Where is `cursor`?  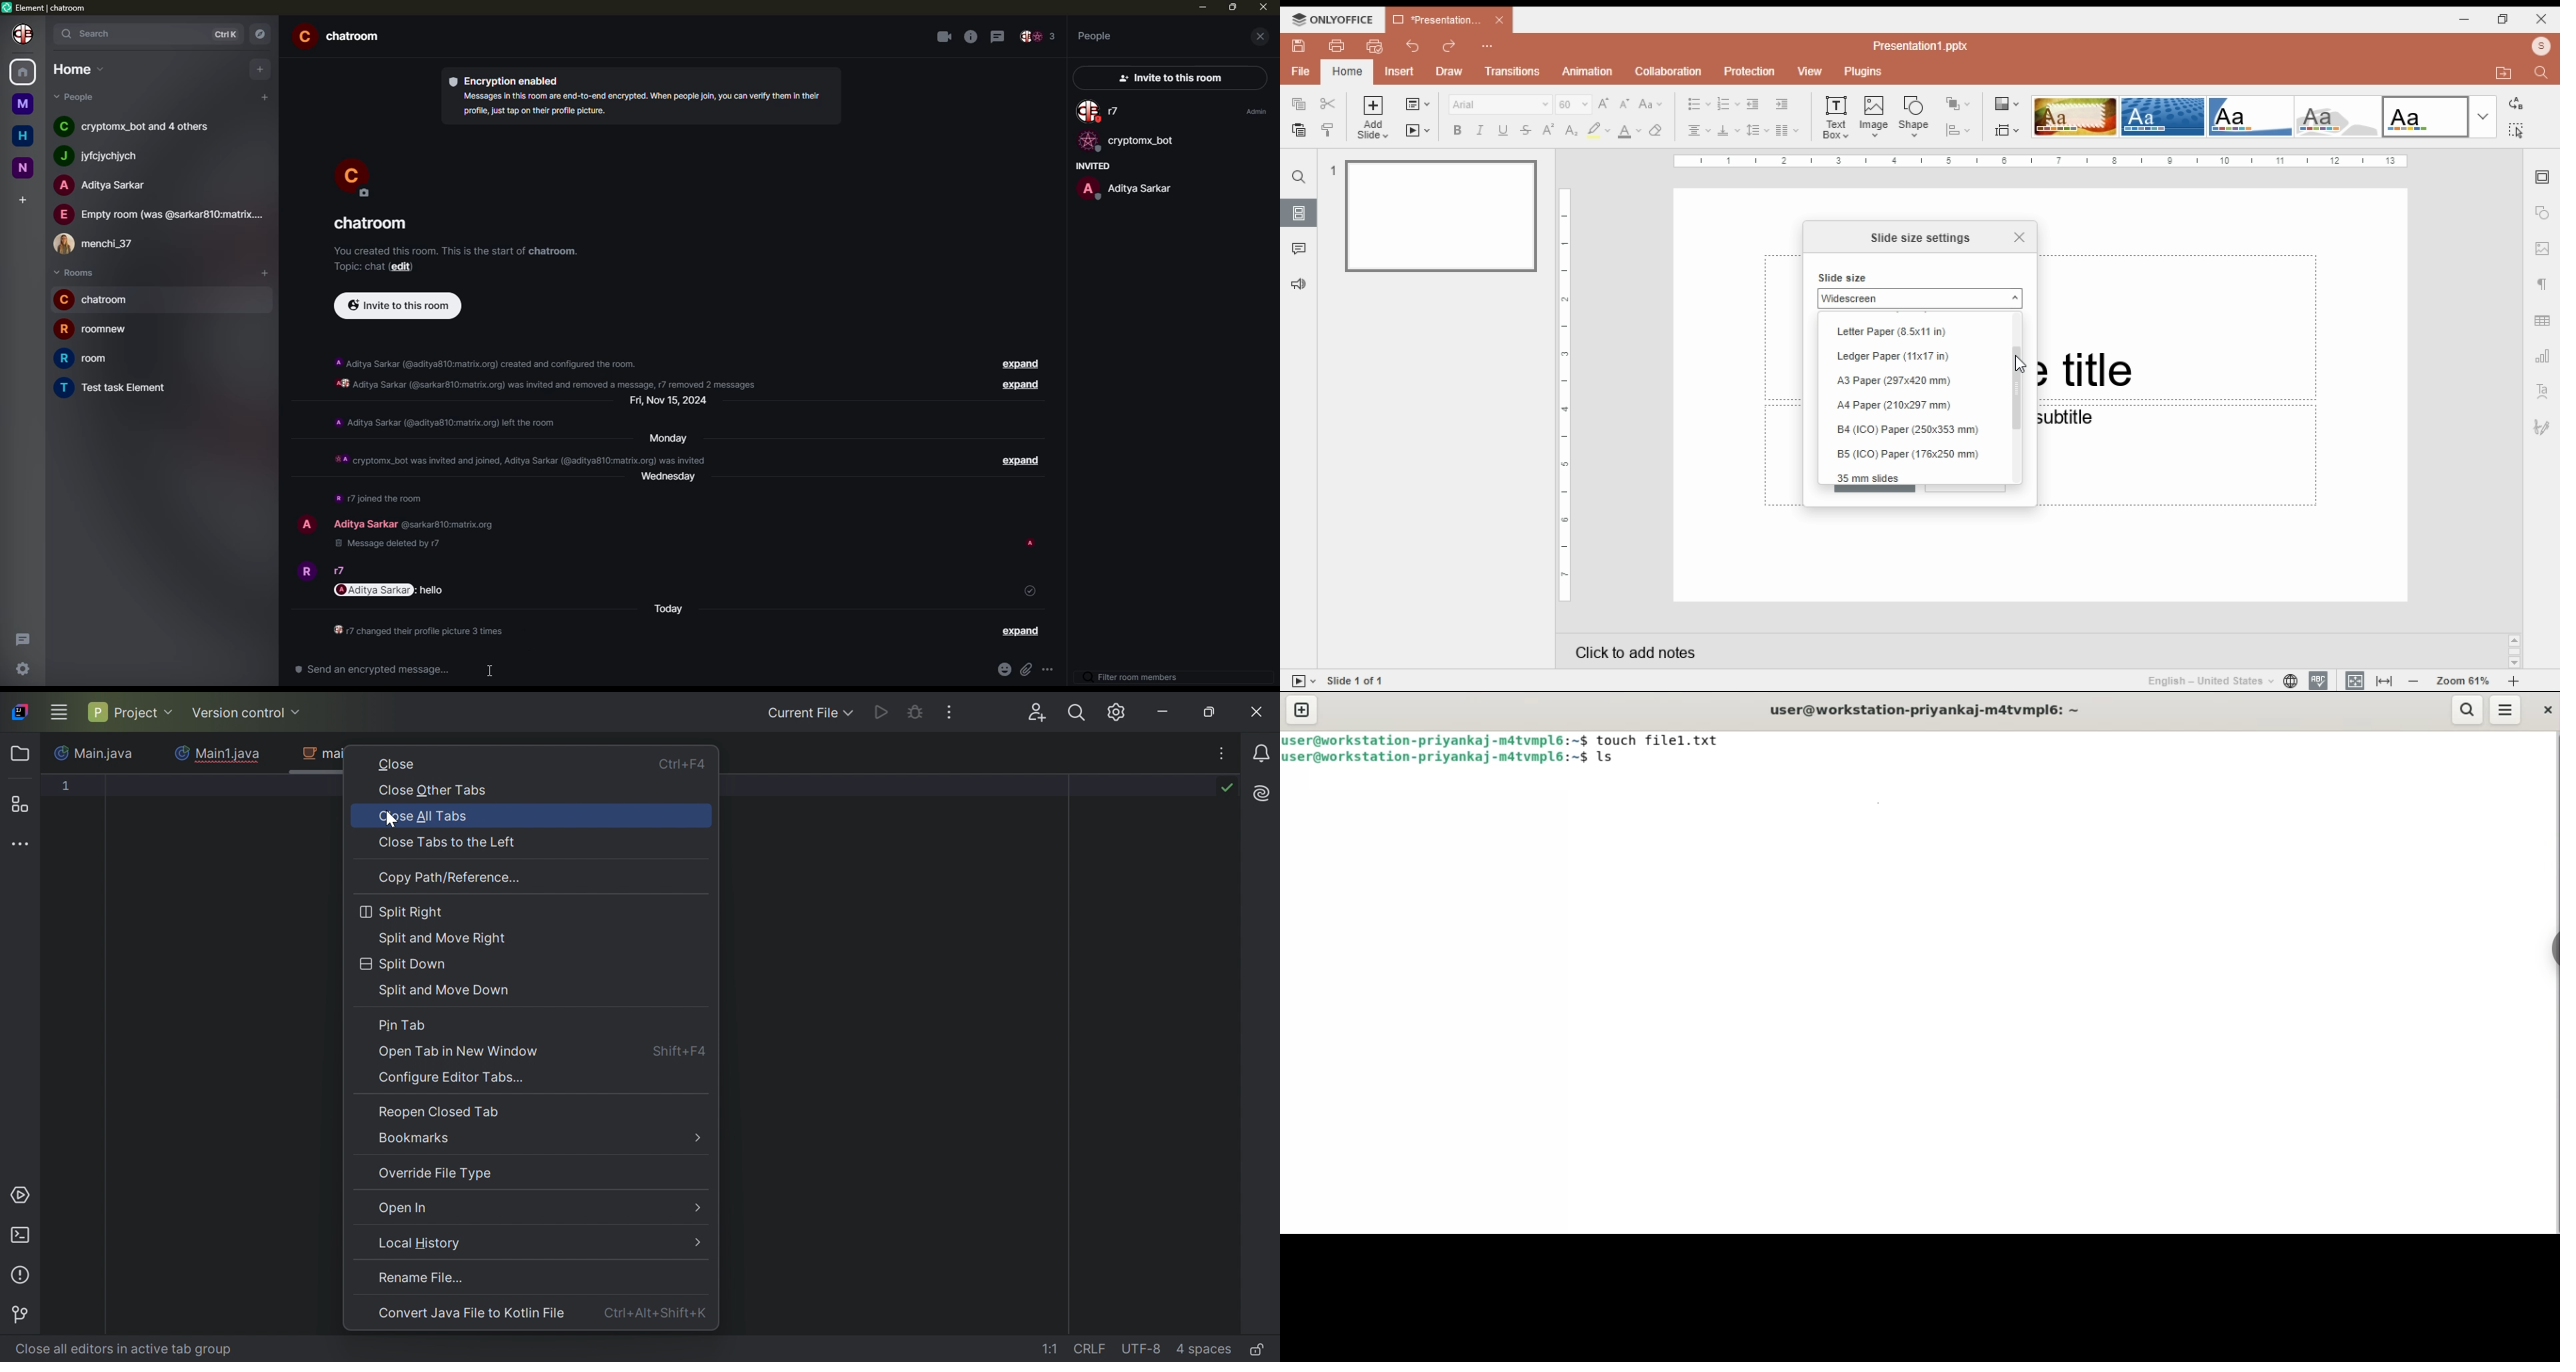
cursor is located at coordinates (395, 821).